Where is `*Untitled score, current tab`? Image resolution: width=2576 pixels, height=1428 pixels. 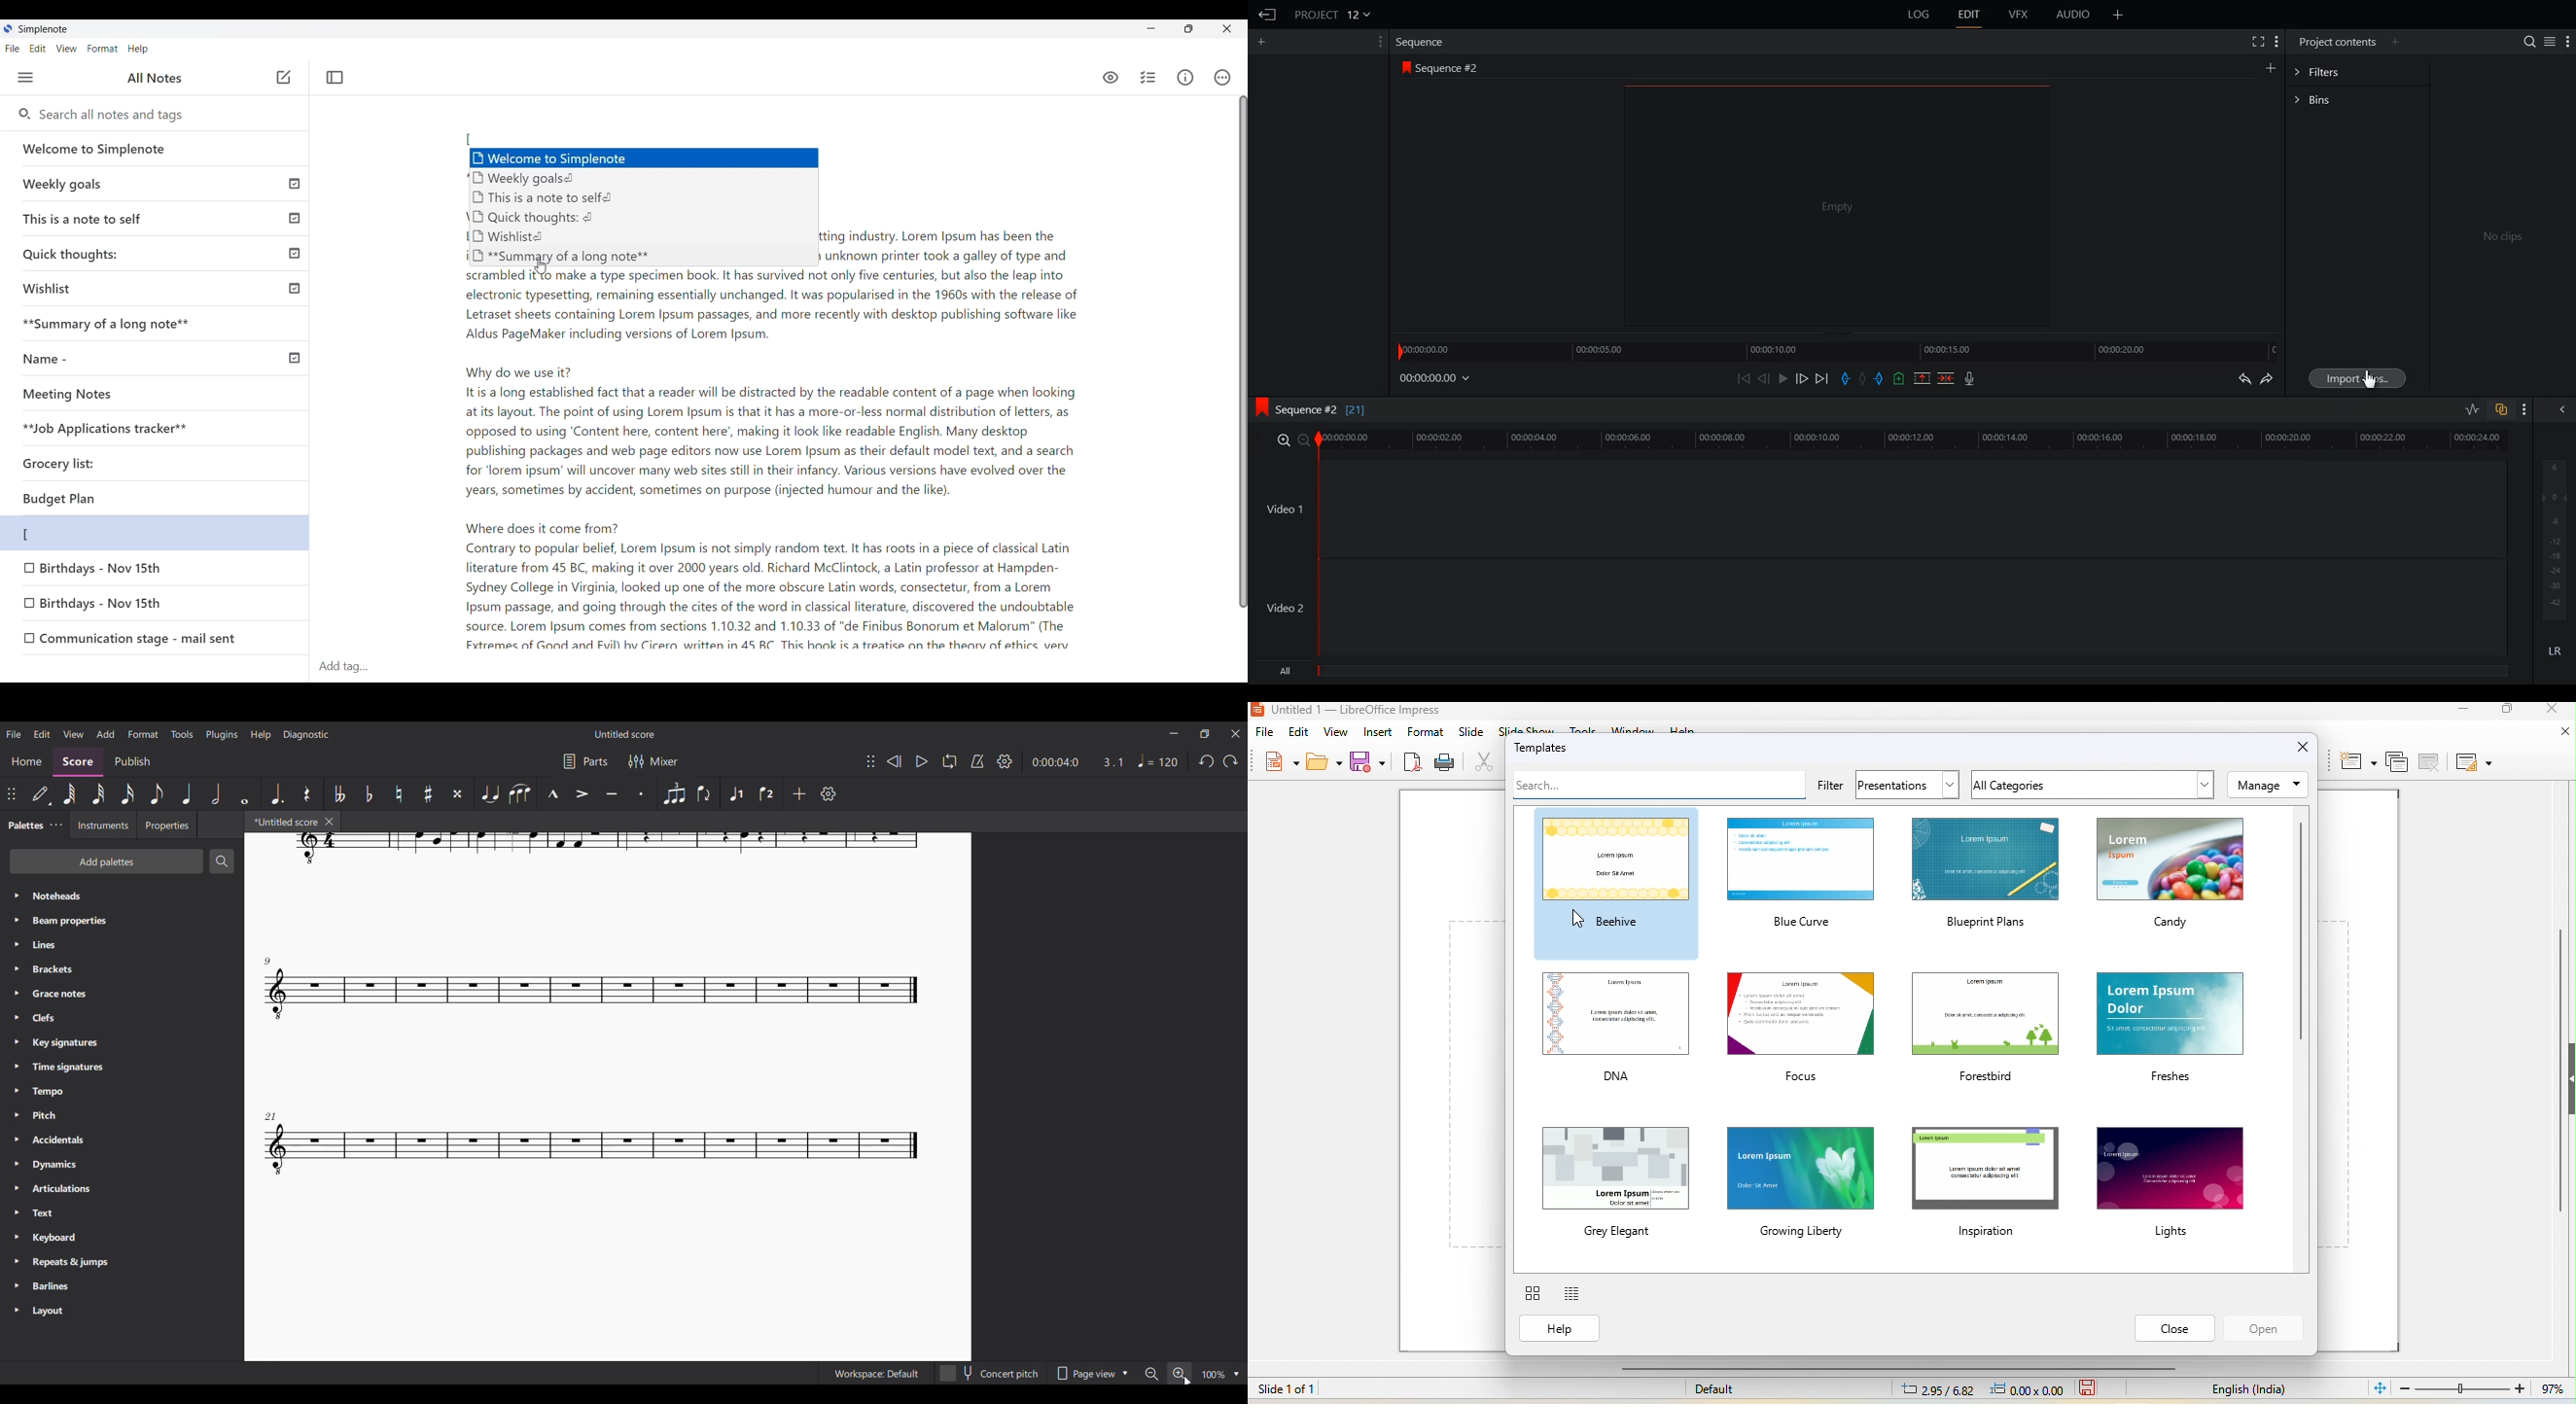
*Untitled score, current tab is located at coordinates (283, 822).